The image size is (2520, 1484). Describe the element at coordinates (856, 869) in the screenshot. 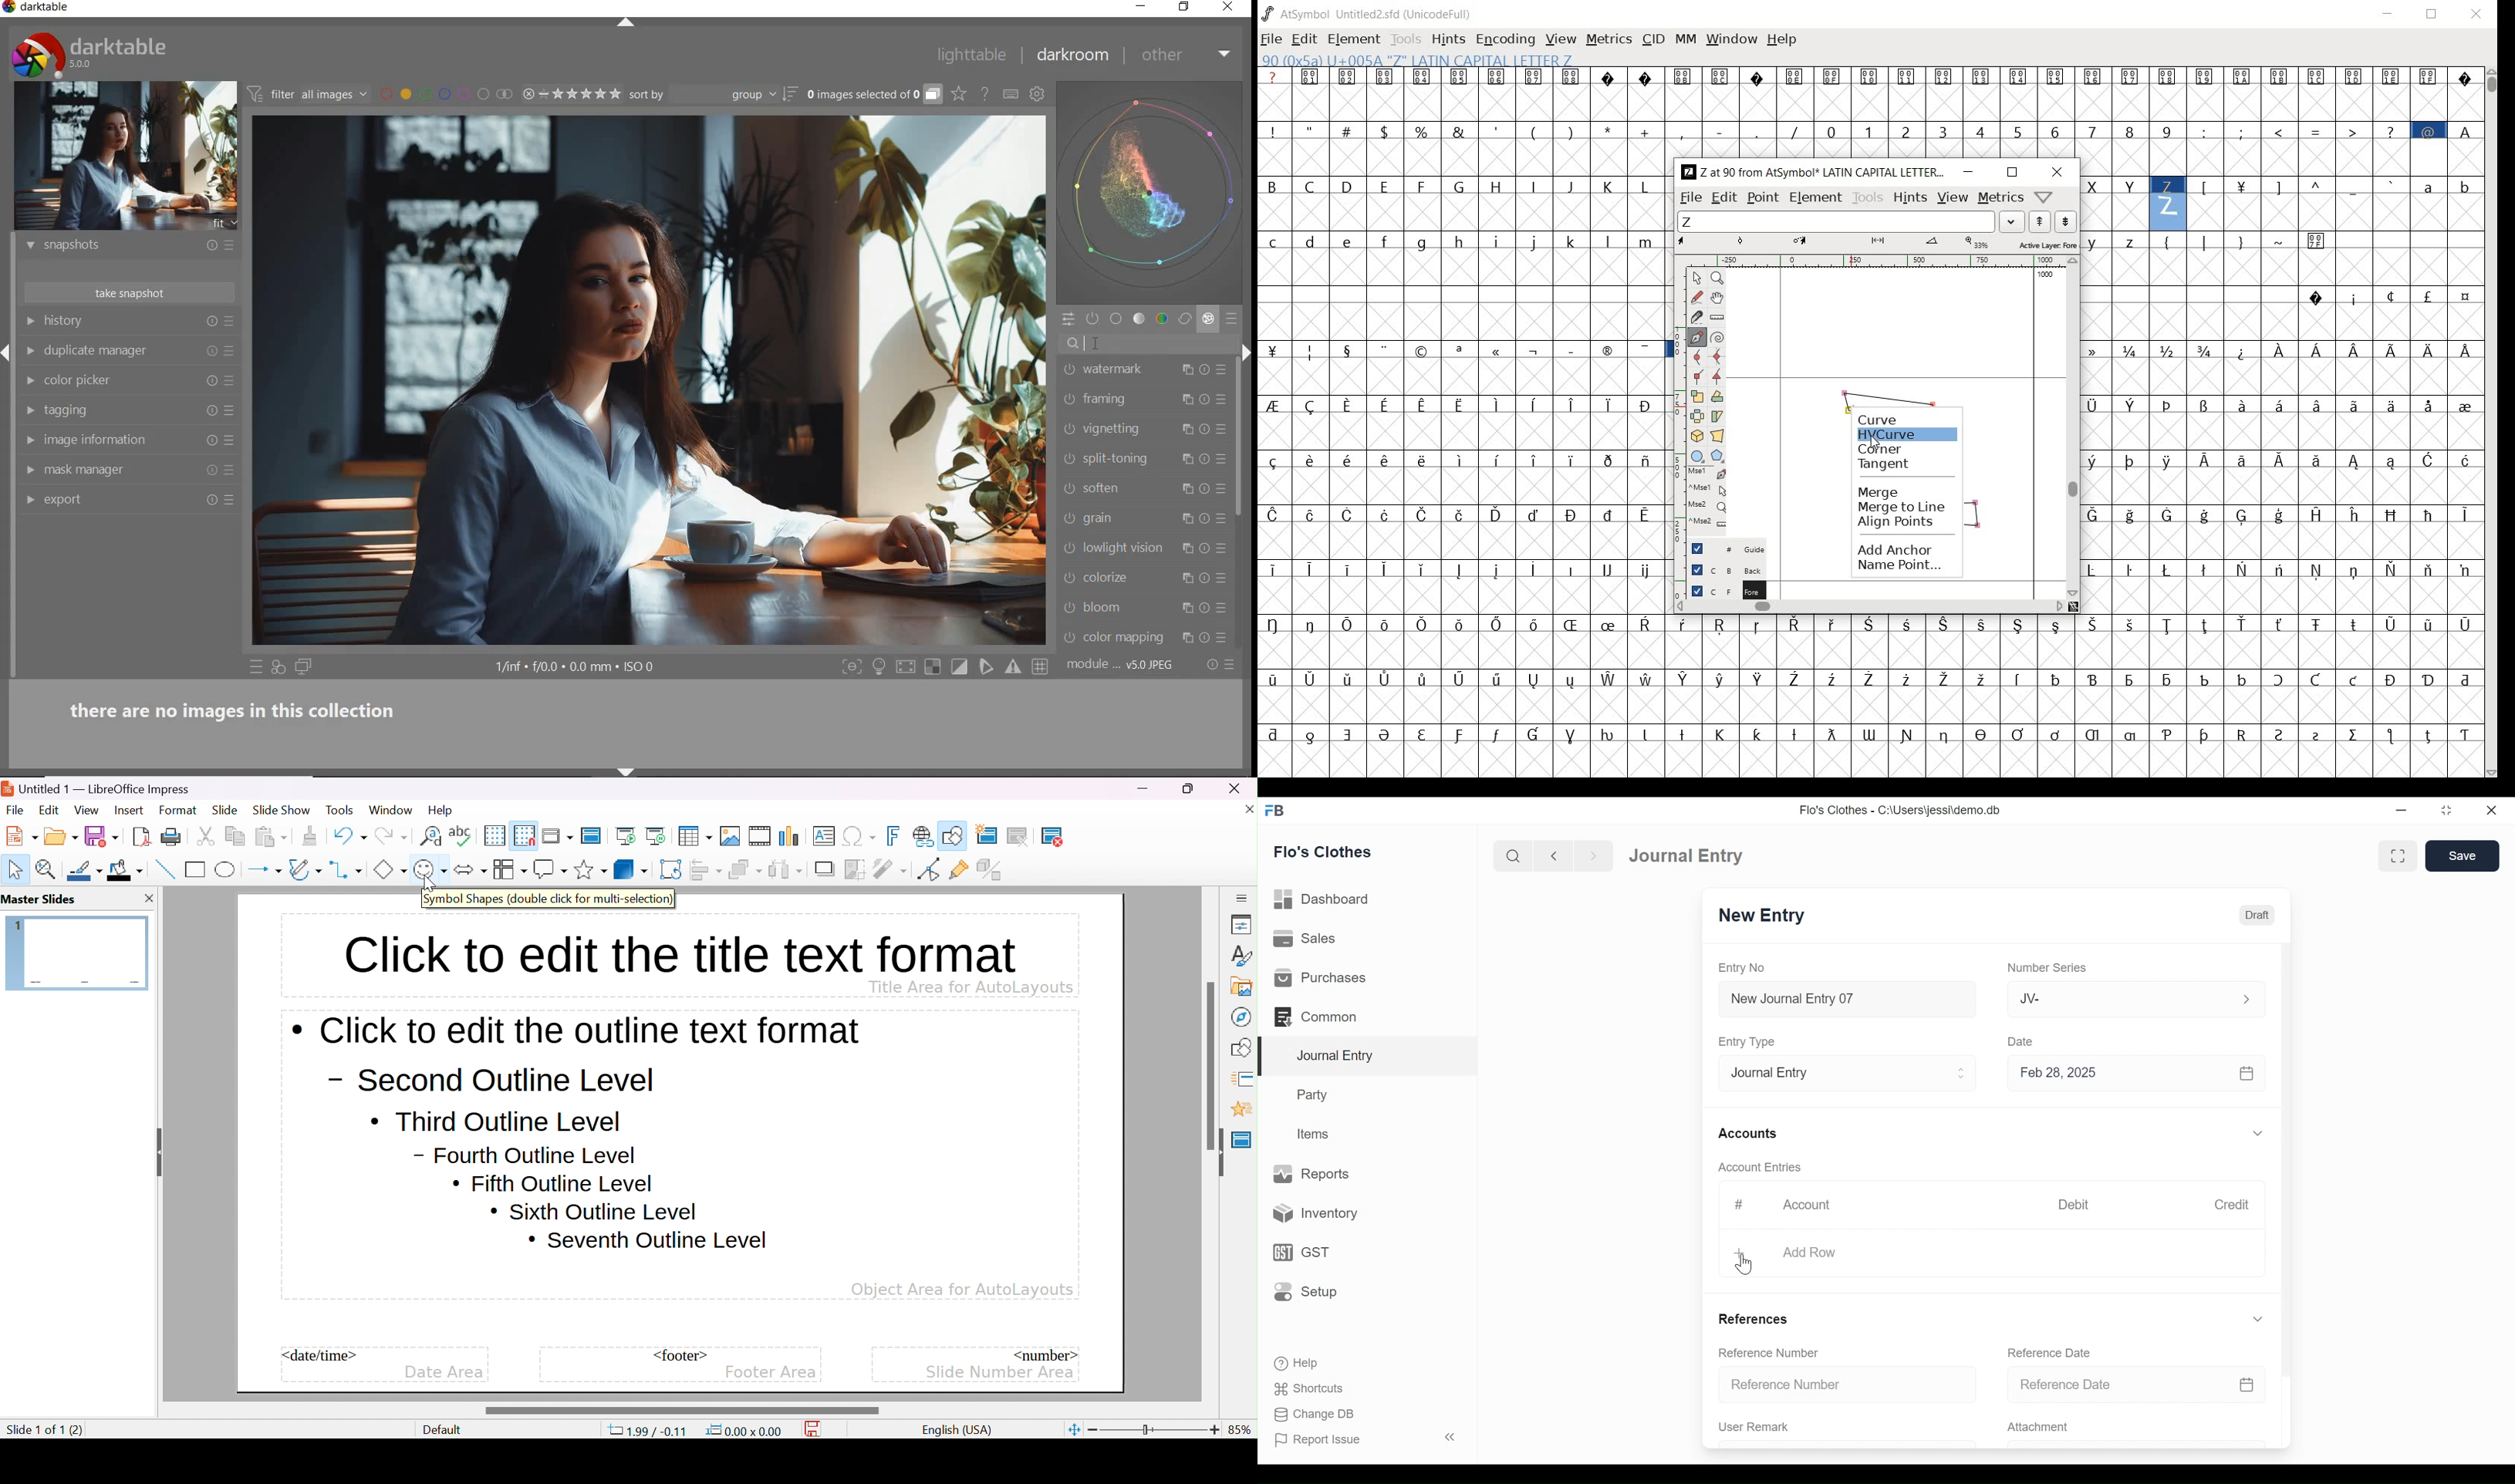

I see `crop image` at that location.